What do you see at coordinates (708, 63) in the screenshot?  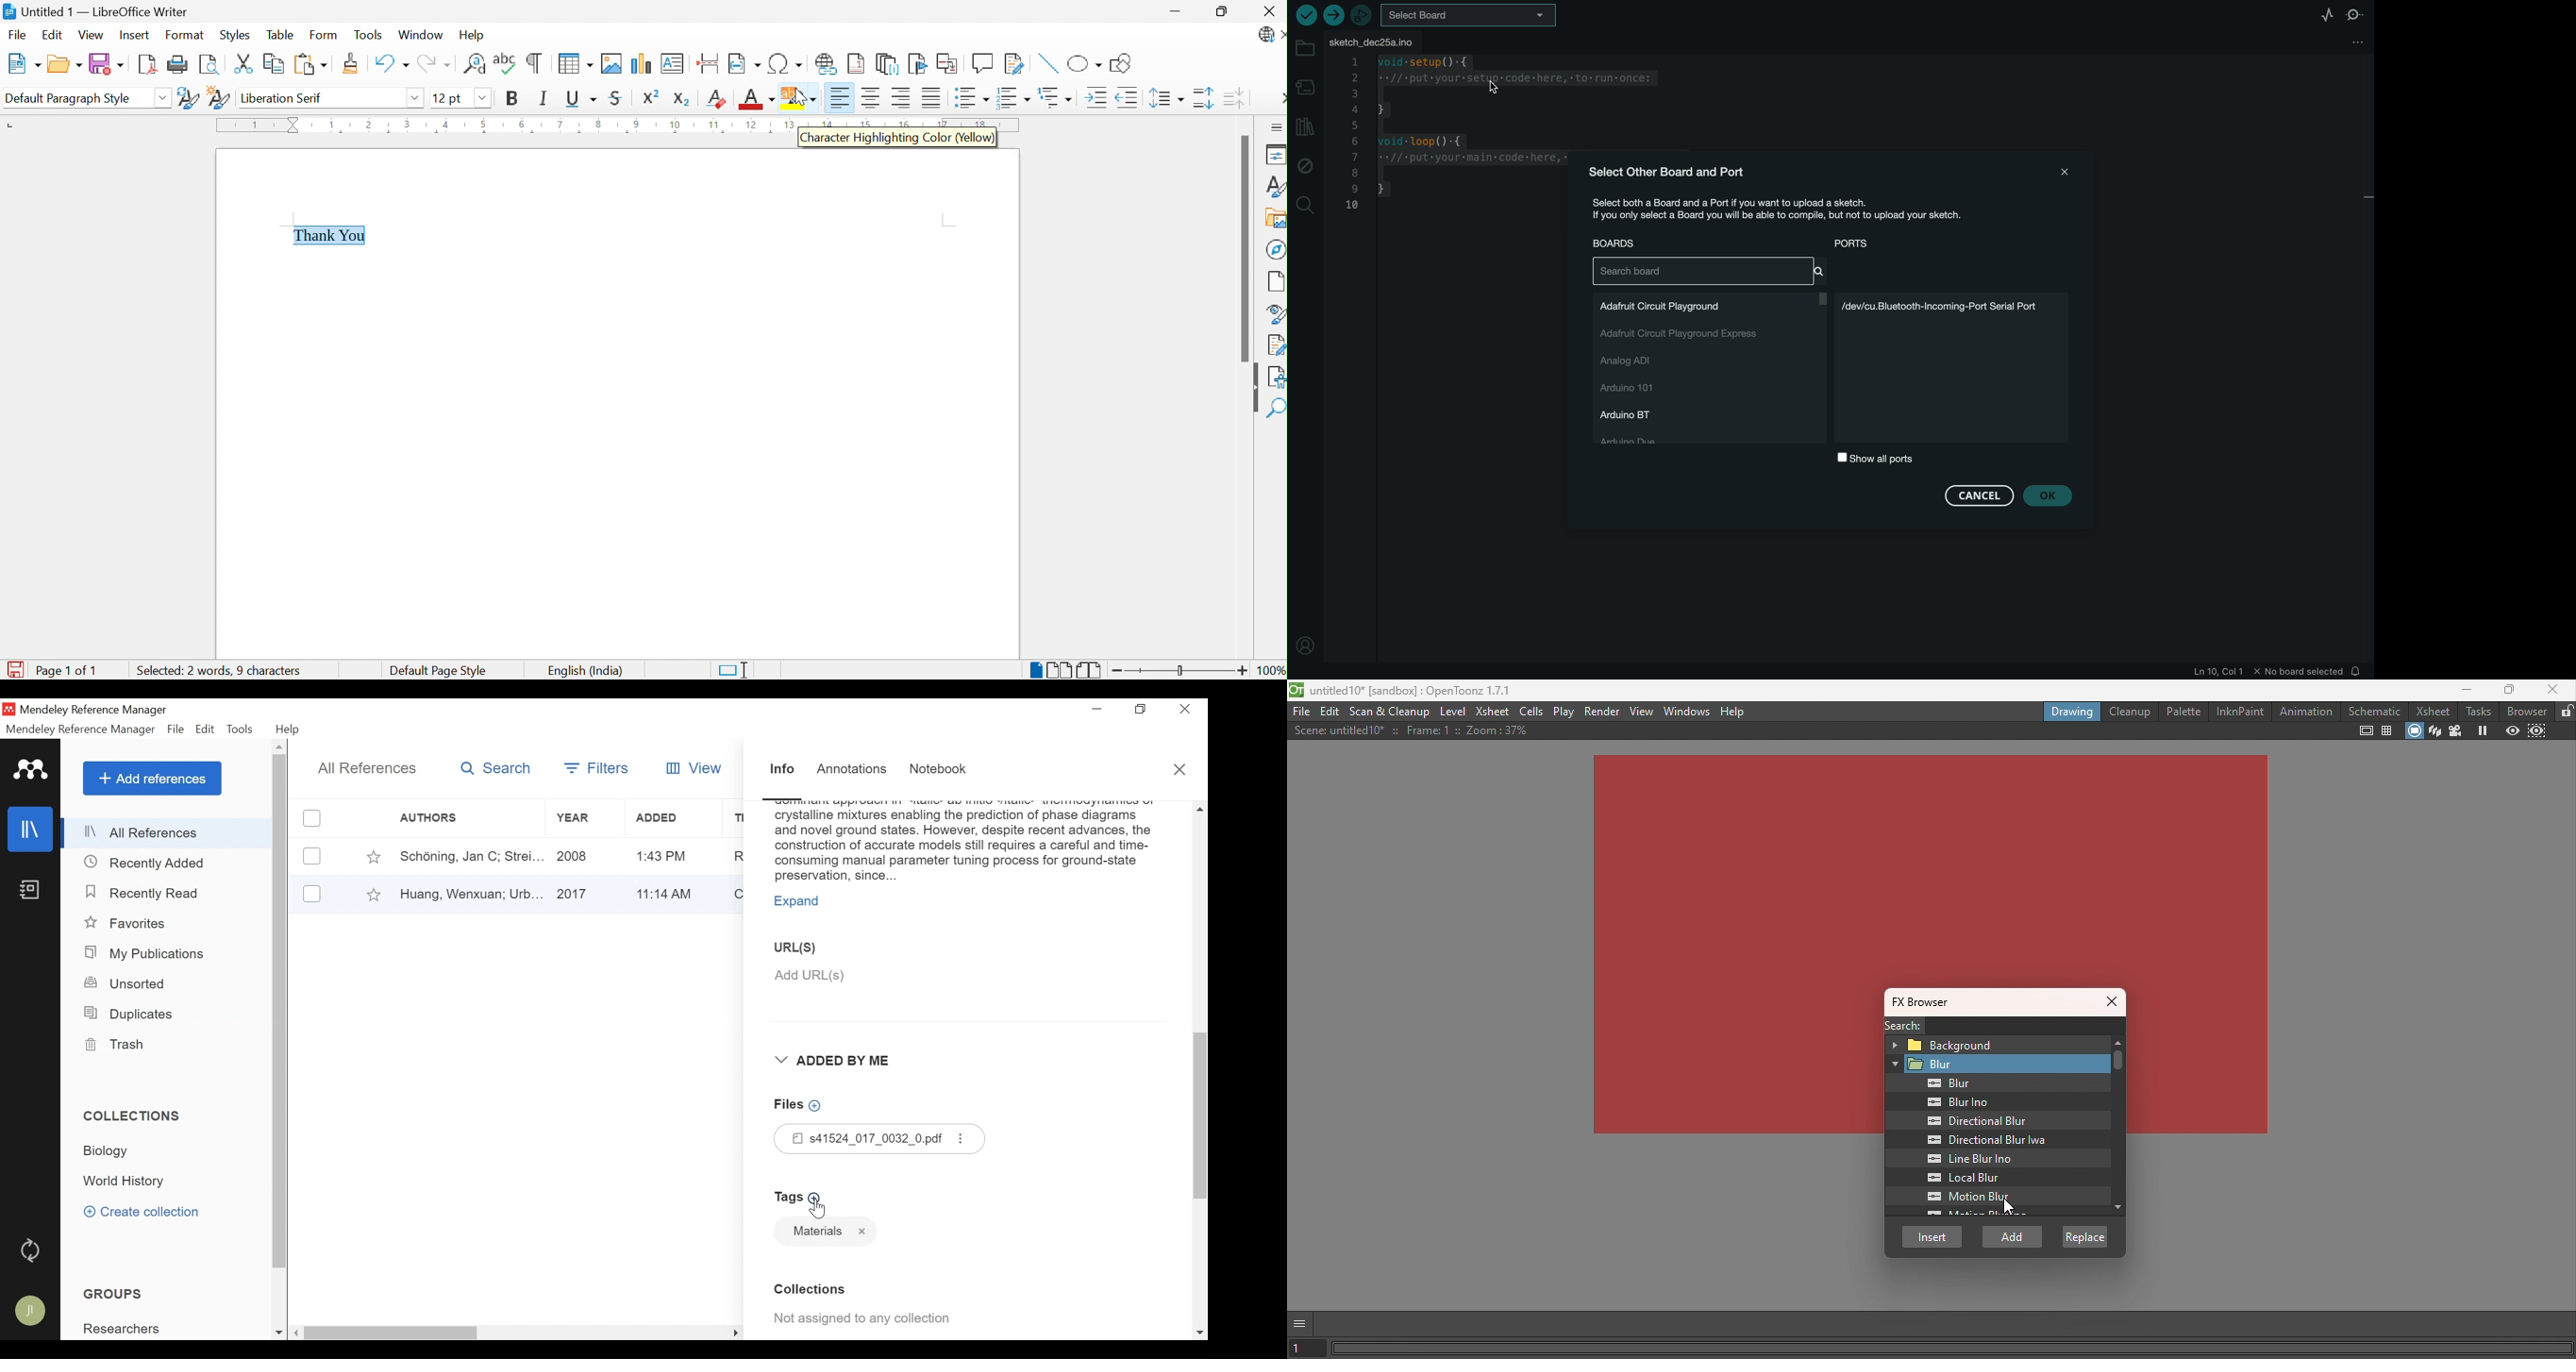 I see `Insert Page Break` at bounding box center [708, 63].